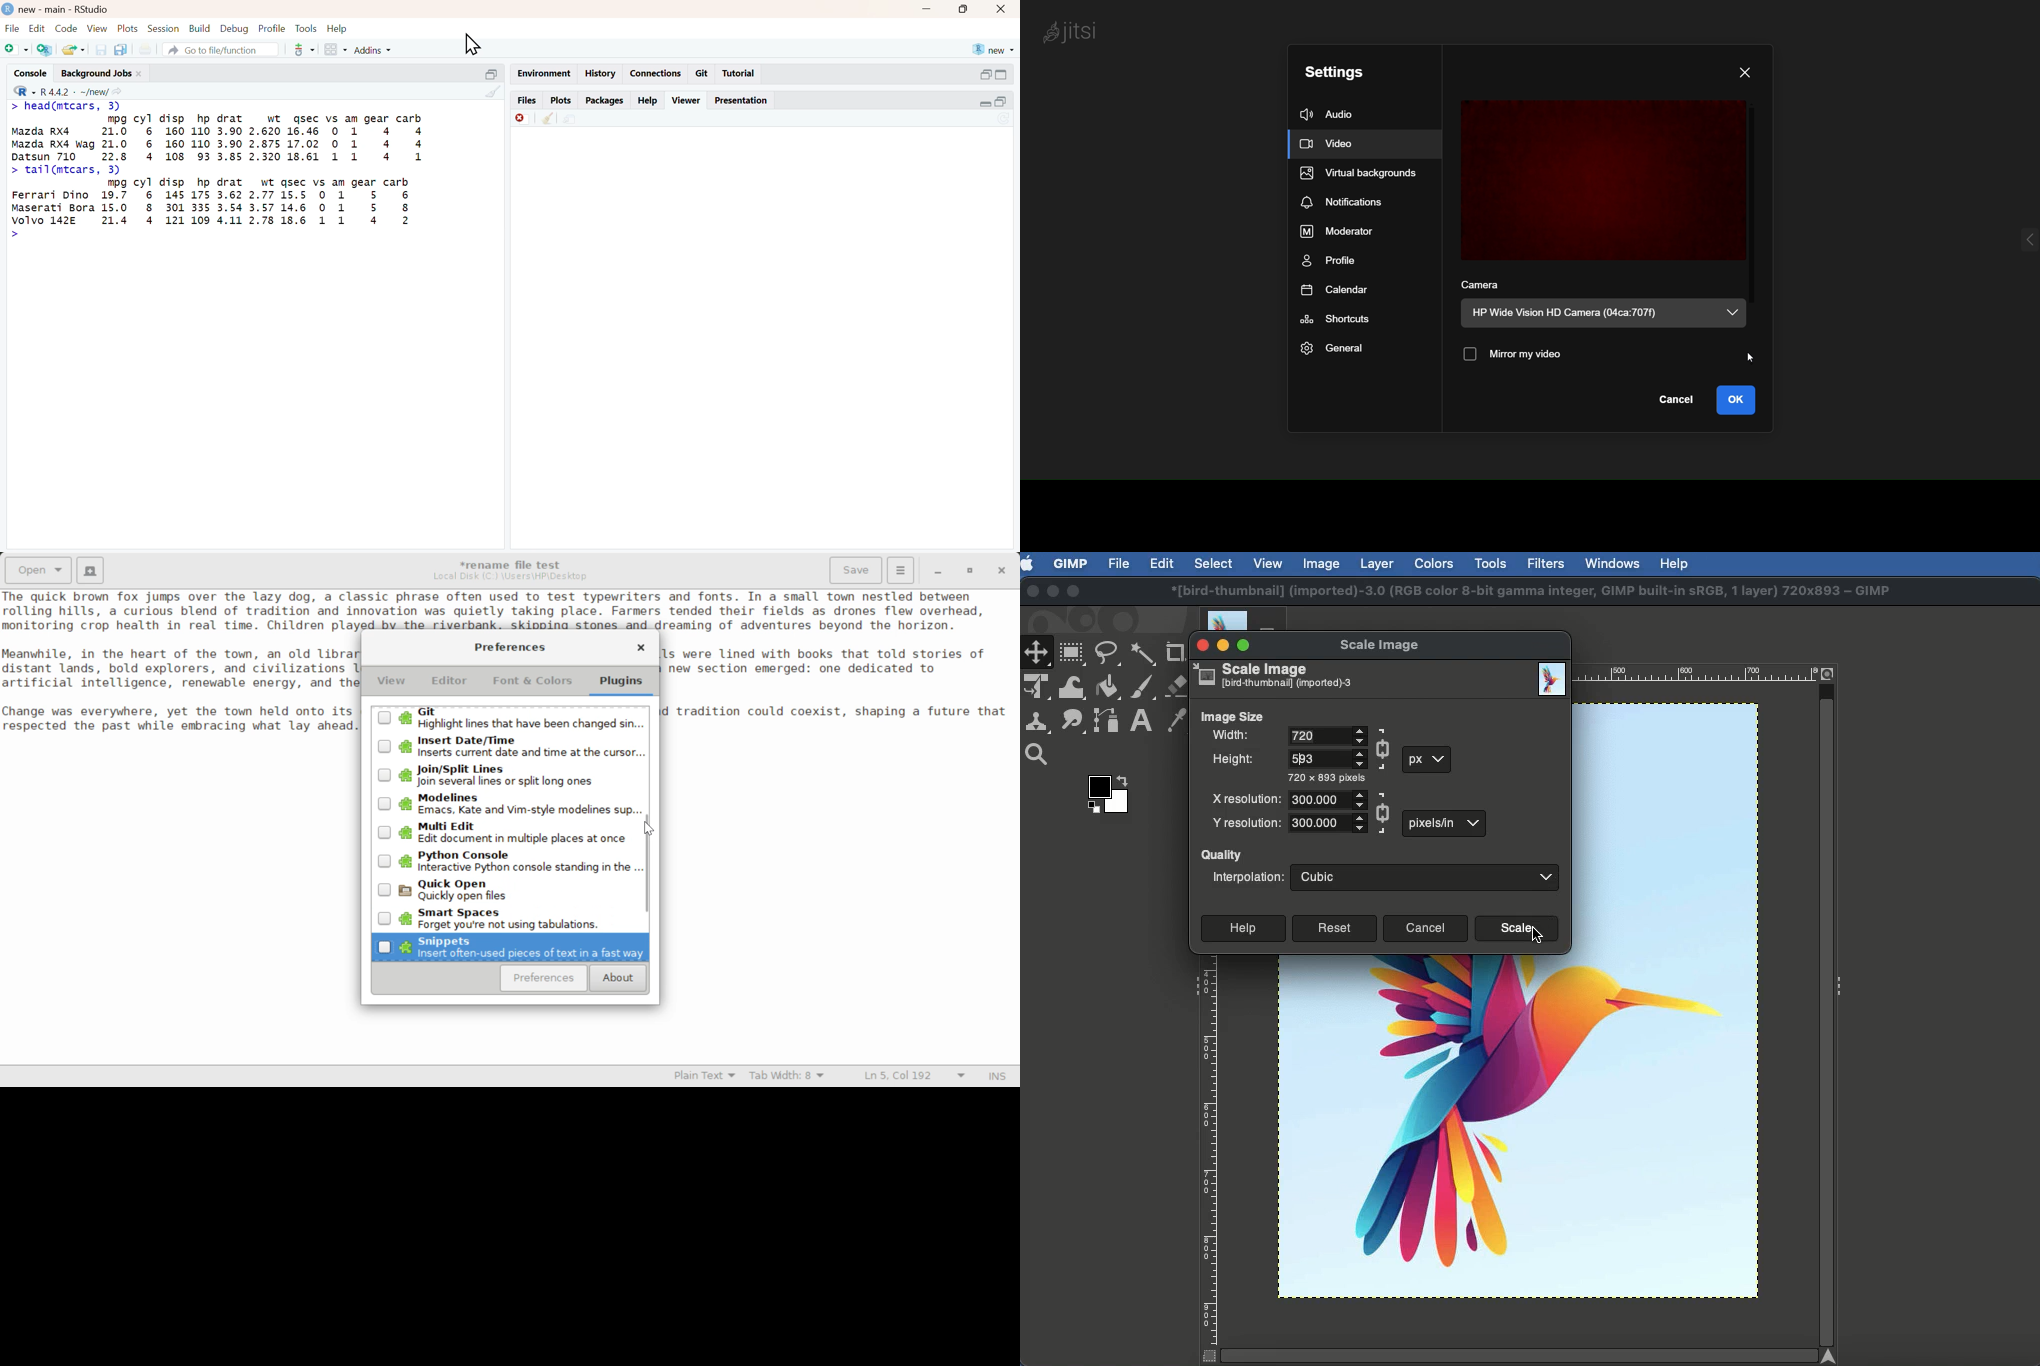 The image size is (2044, 1372). I want to click on Tutorial, so click(741, 74).